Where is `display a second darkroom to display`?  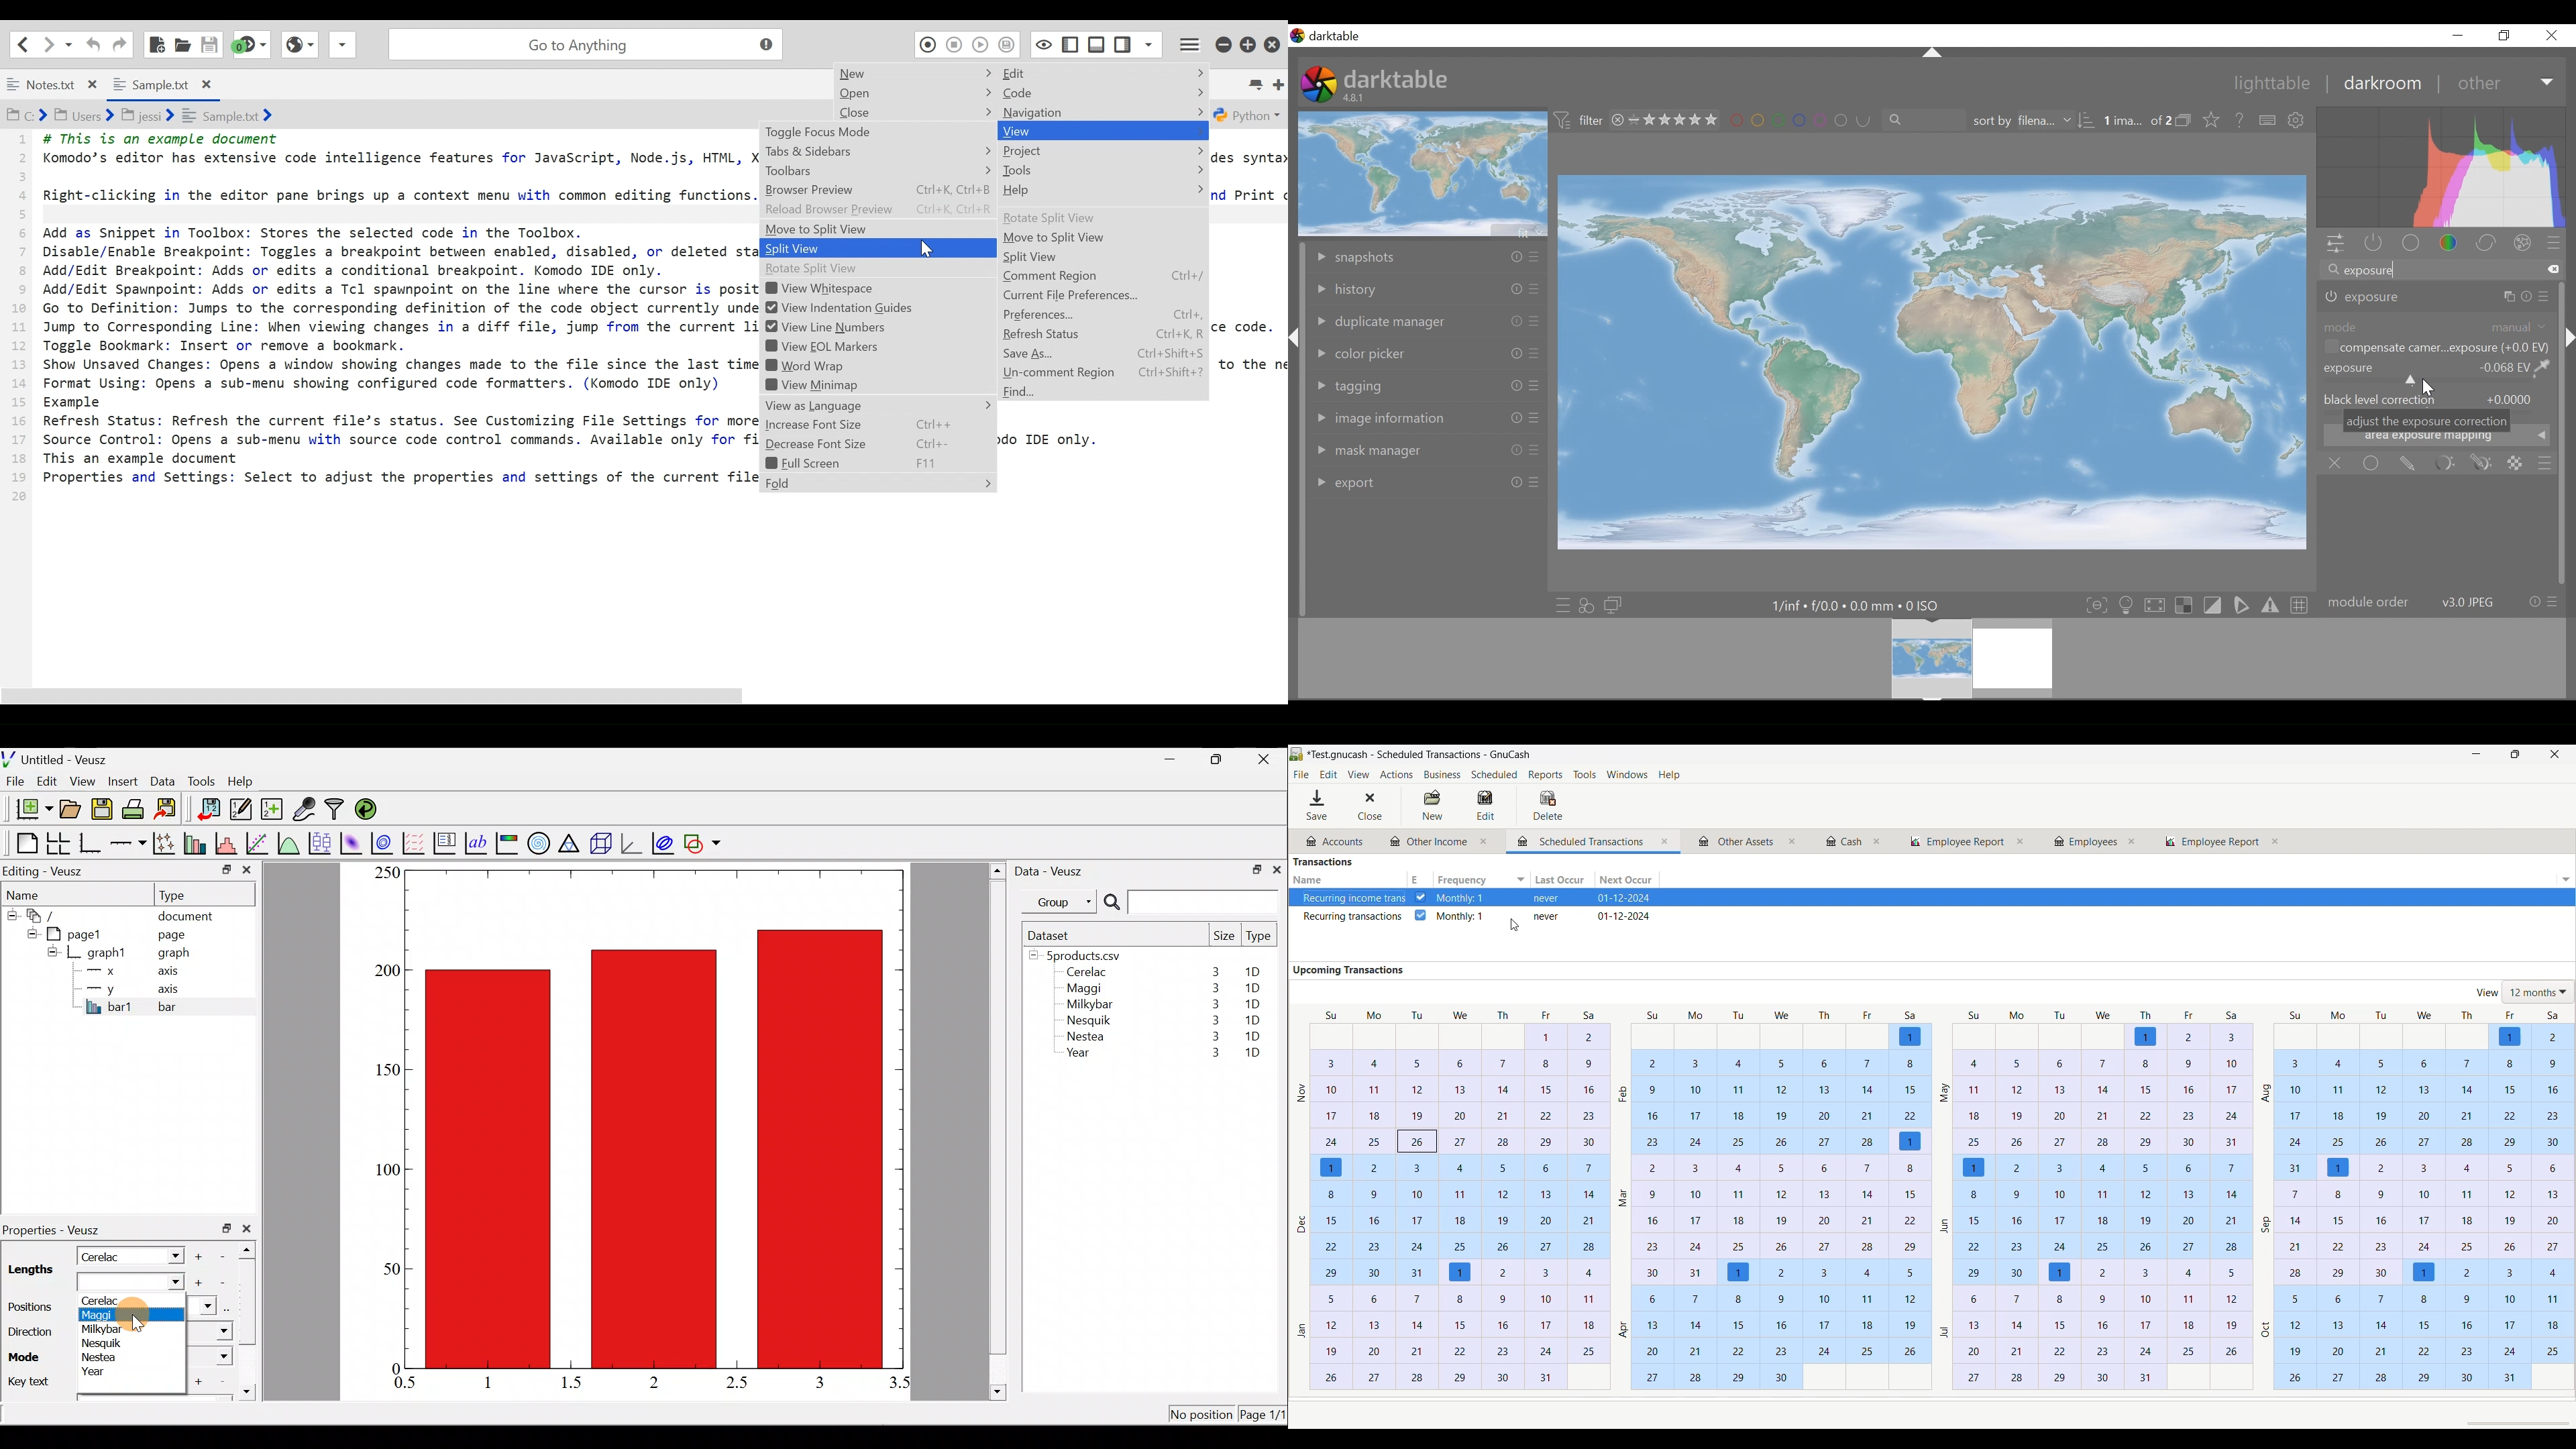 display a second darkroom to display is located at coordinates (1615, 604).